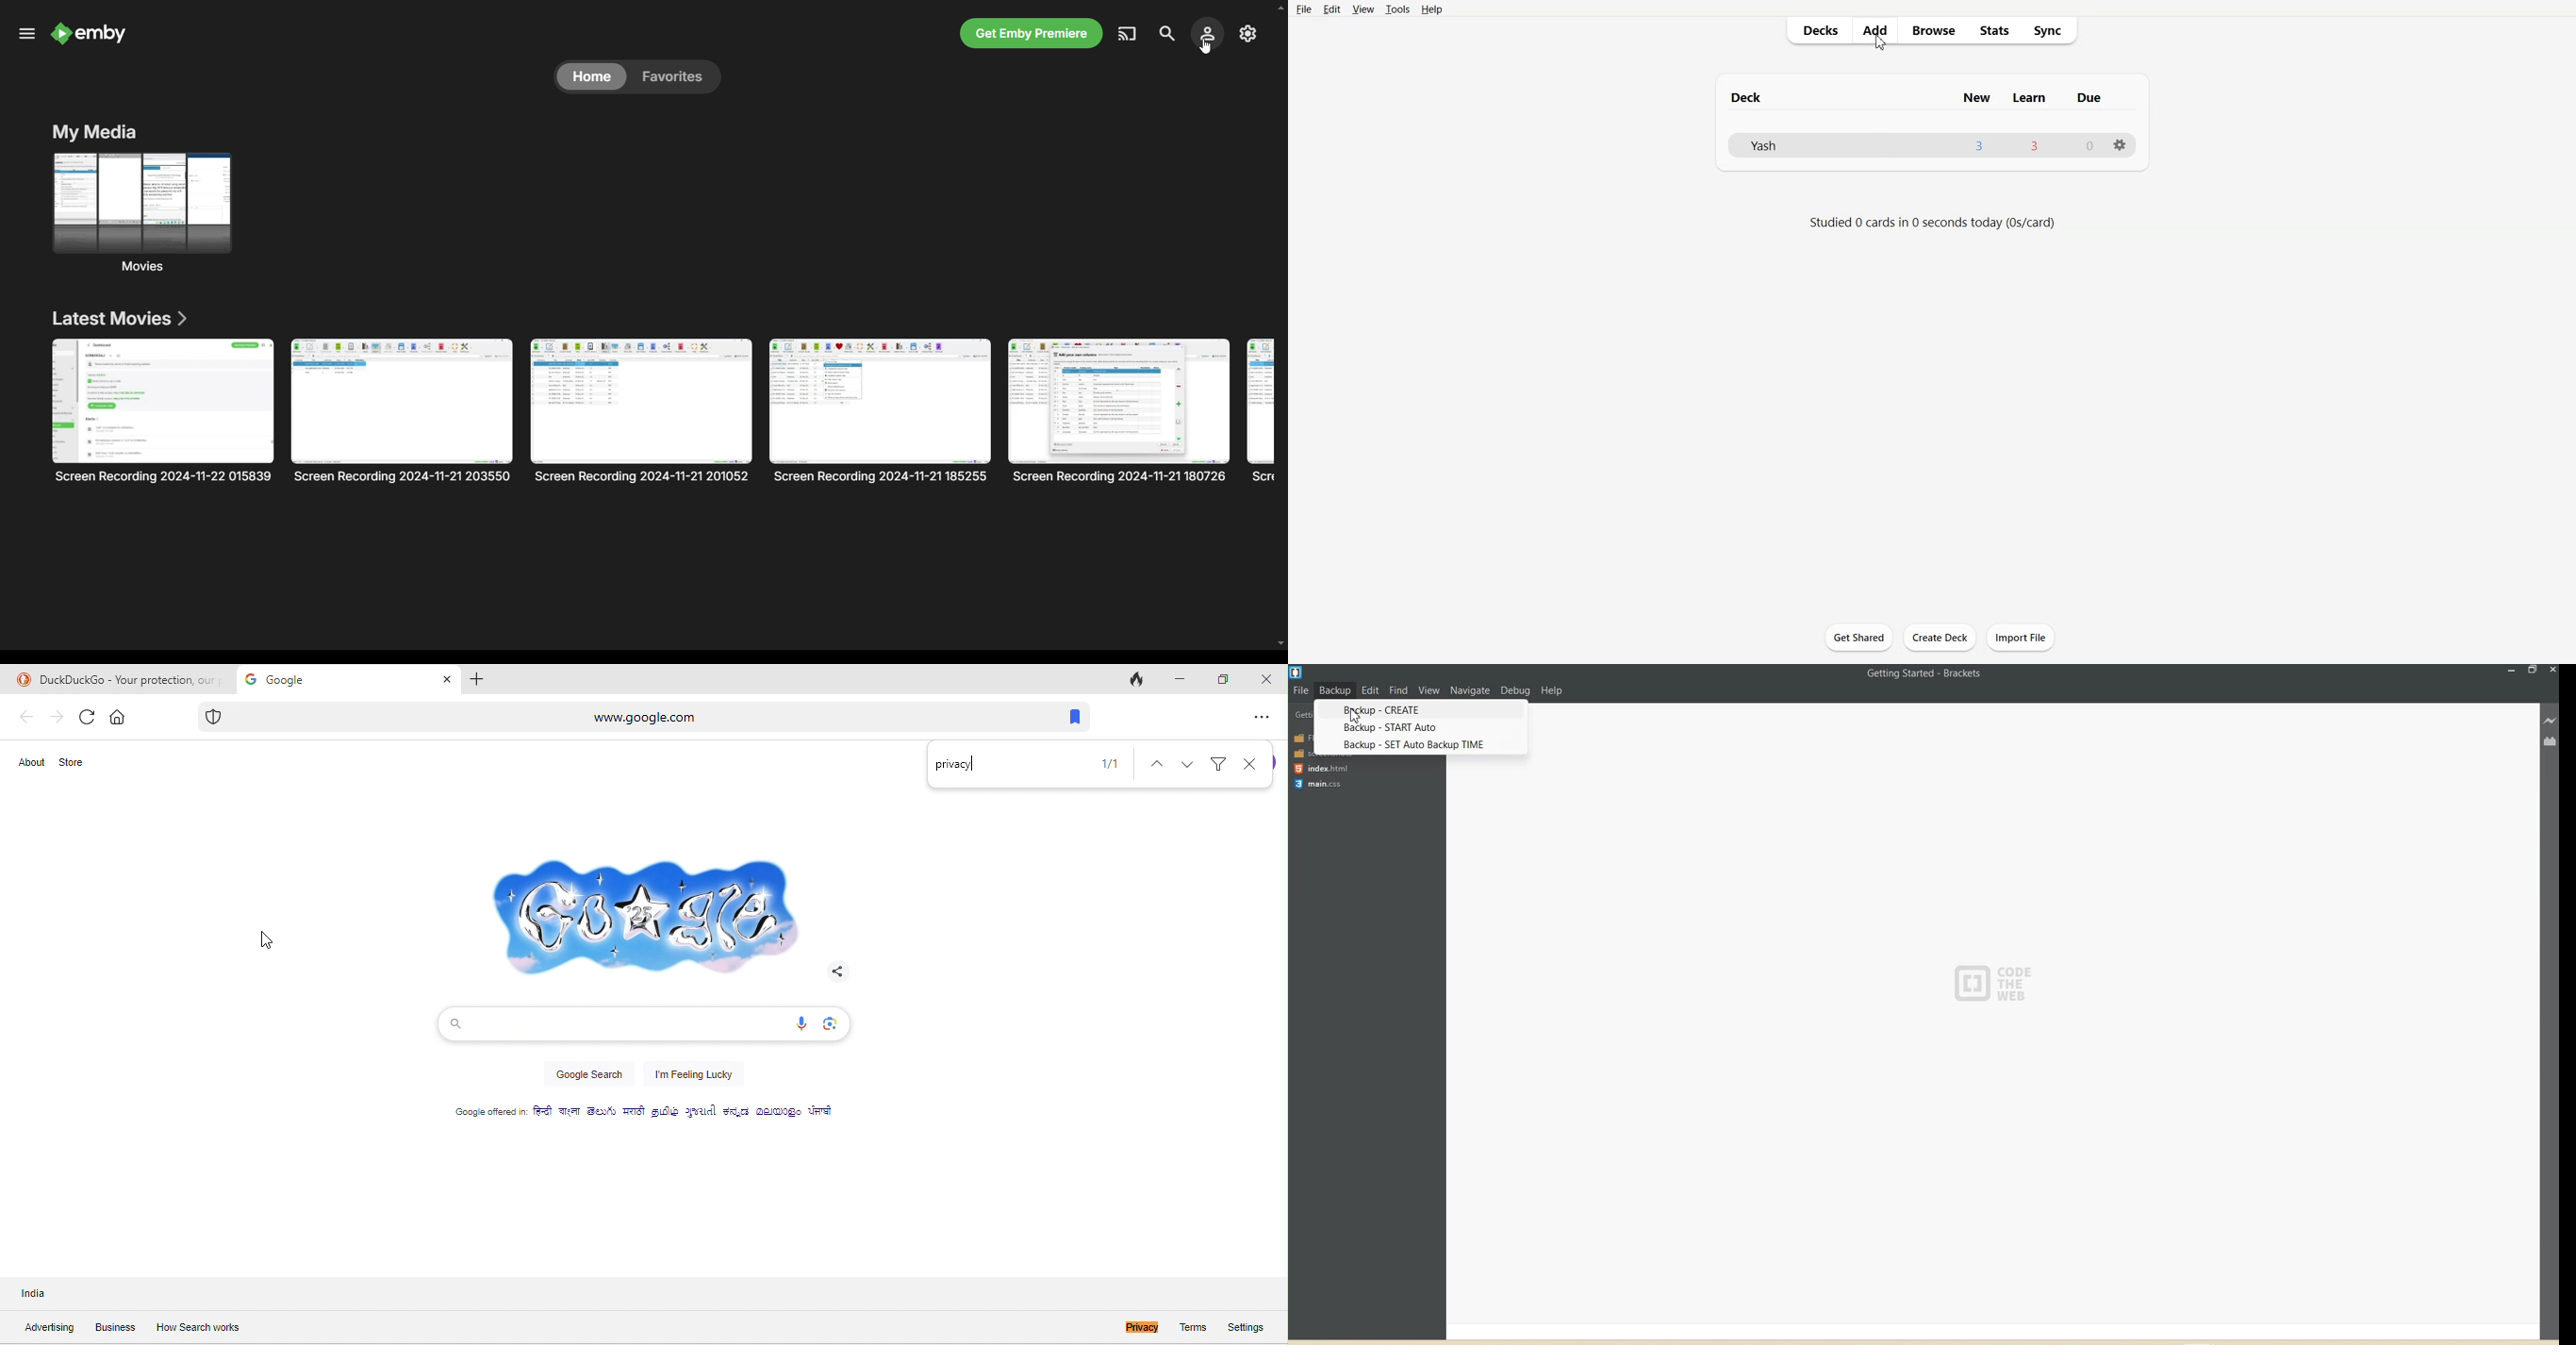  Describe the element at coordinates (1304, 9) in the screenshot. I see `File` at that location.